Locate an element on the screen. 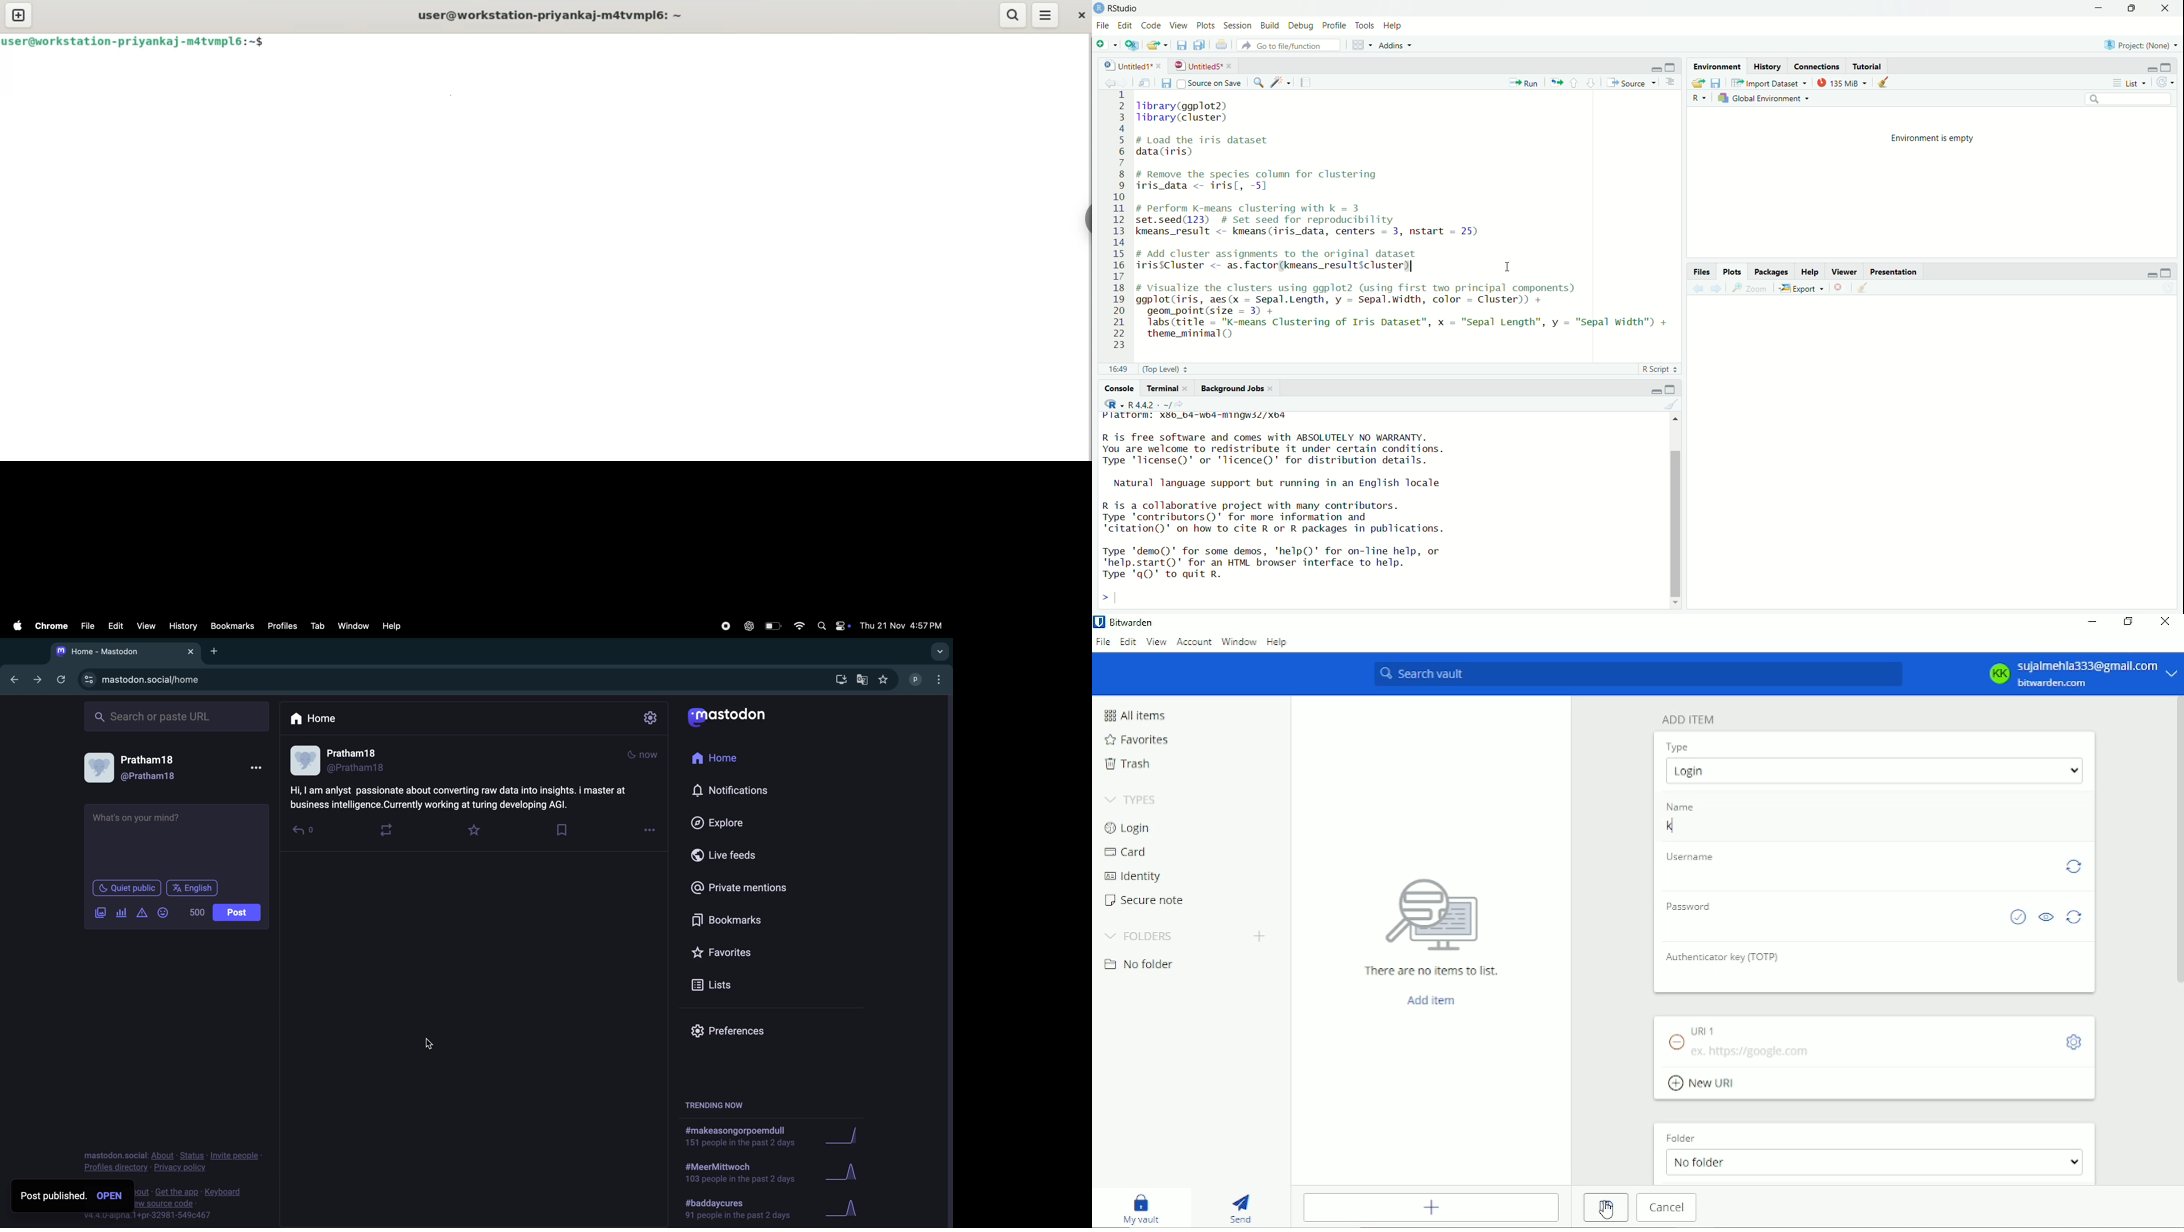 The width and height of the screenshot is (2184, 1232). select language is located at coordinates (1701, 98).